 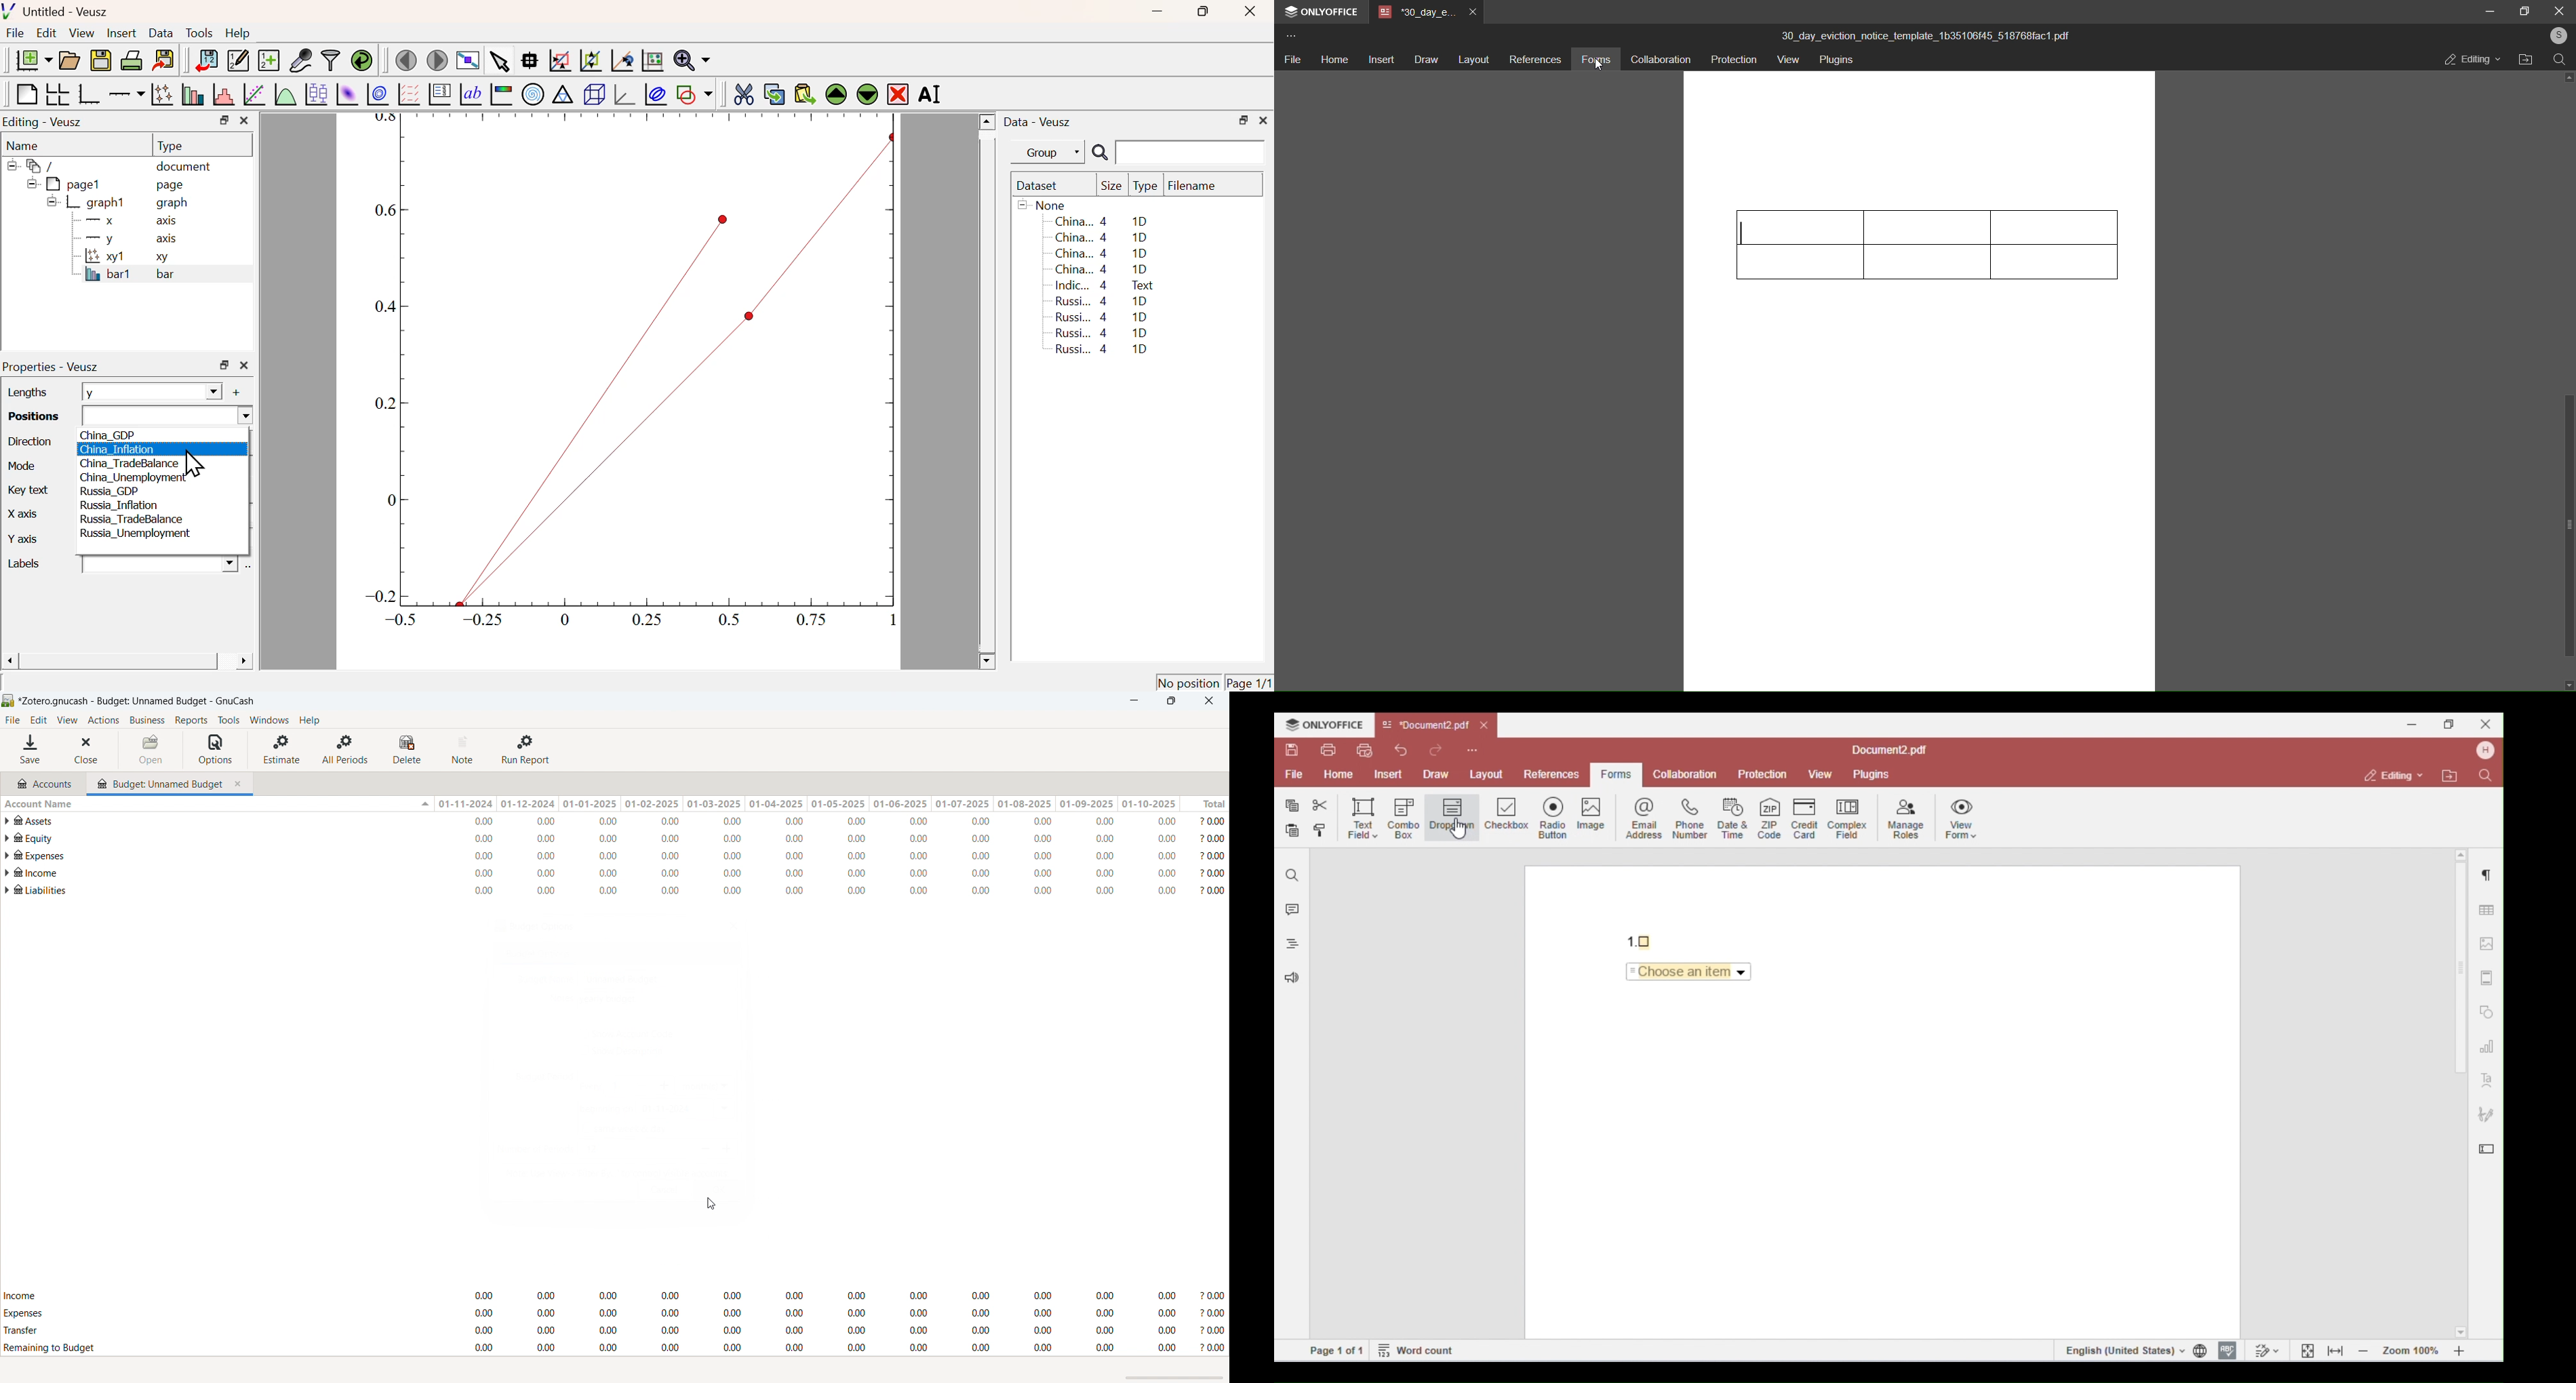 What do you see at coordinates (110, 492) in the screenshot?
I see `Russia_GDP` at bounding box center [110, 492].